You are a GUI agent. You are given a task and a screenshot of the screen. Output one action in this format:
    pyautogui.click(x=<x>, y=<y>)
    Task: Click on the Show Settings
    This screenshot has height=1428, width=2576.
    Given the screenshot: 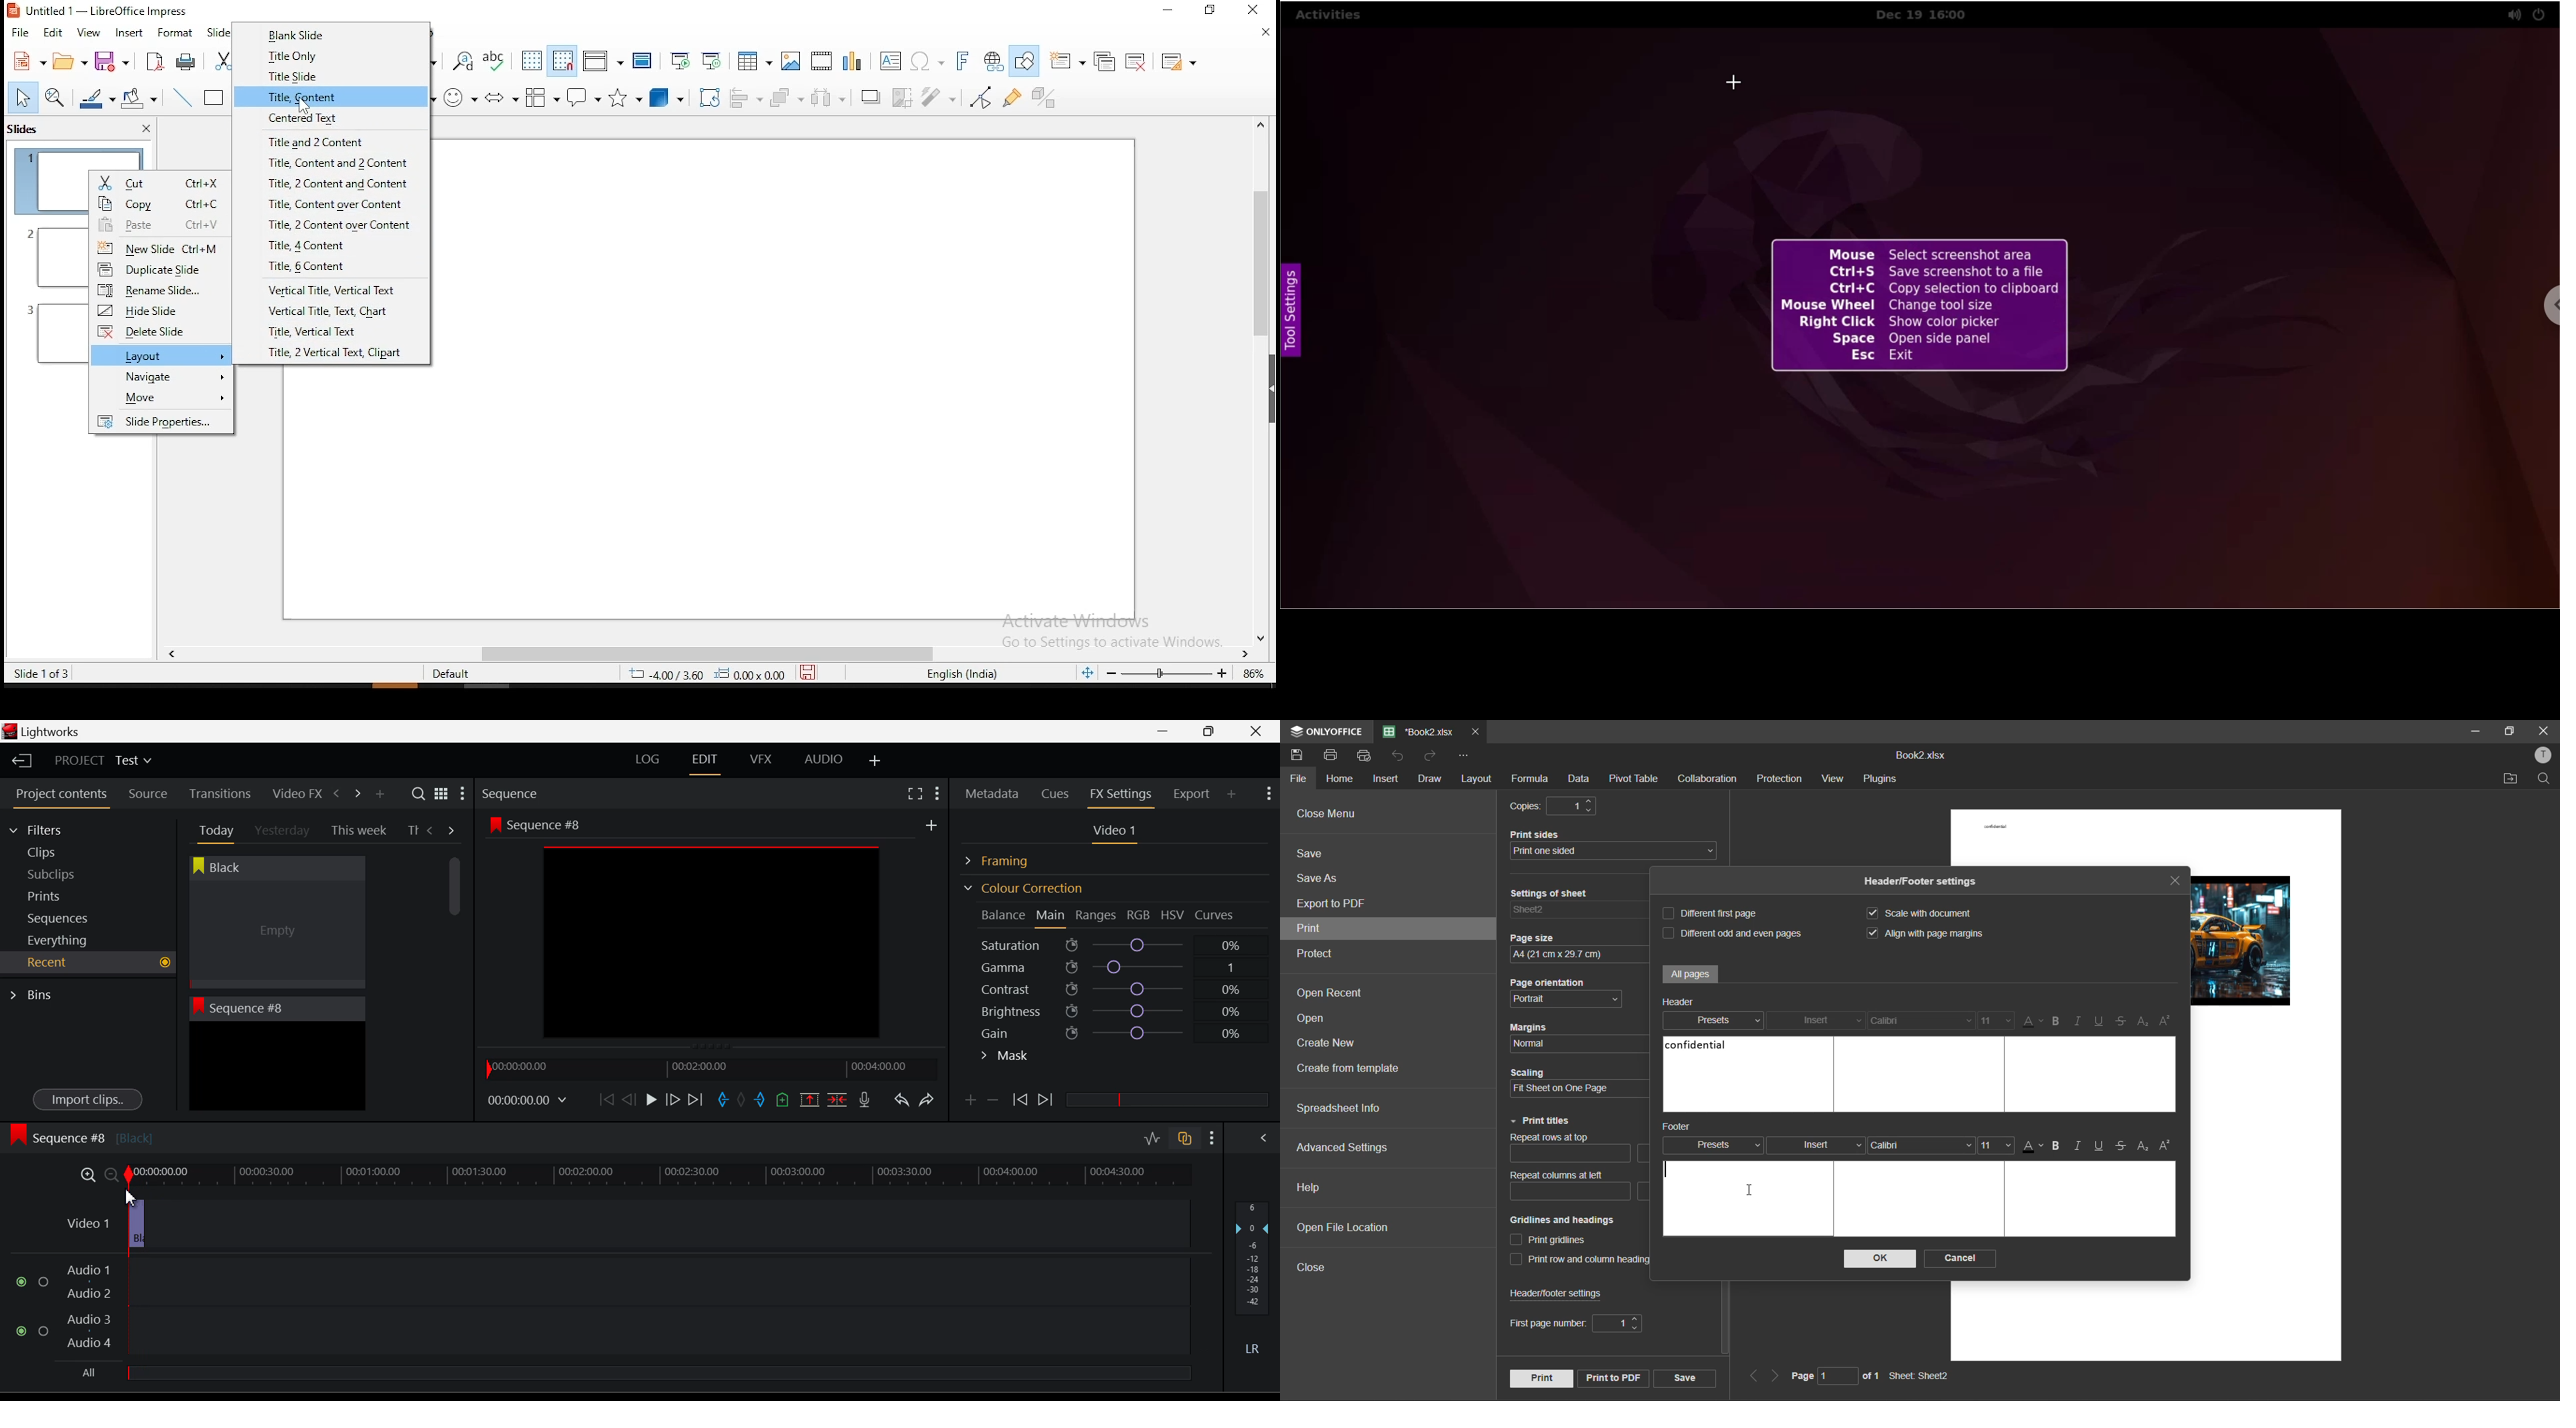 What is the action you would take?
    pyautogui.click(x=1267, y=792)
    